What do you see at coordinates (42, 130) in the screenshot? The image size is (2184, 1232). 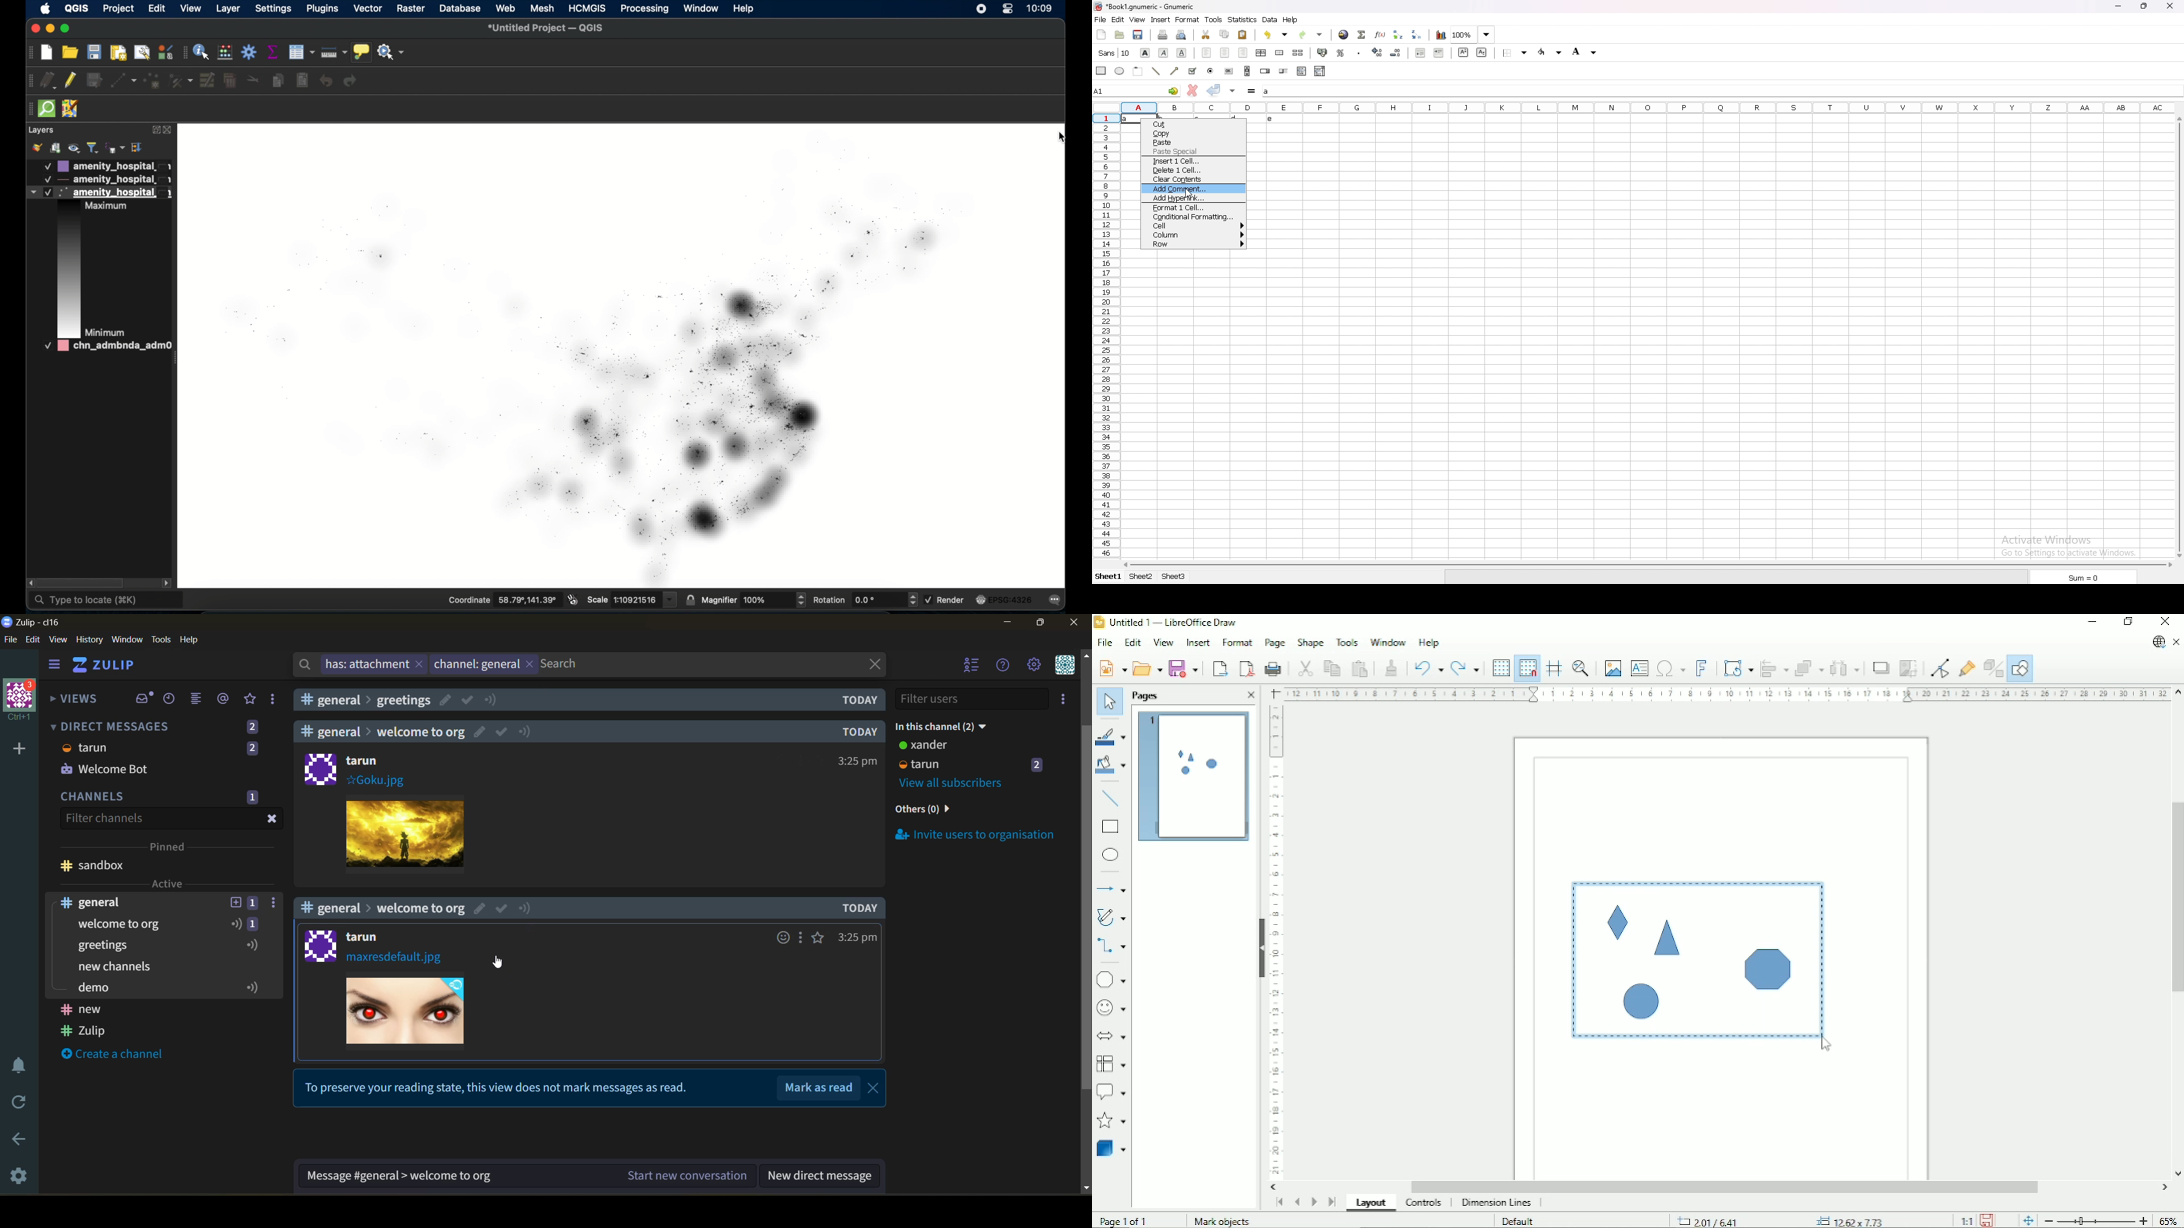 I see `layers` at bounding box center [42, 130].